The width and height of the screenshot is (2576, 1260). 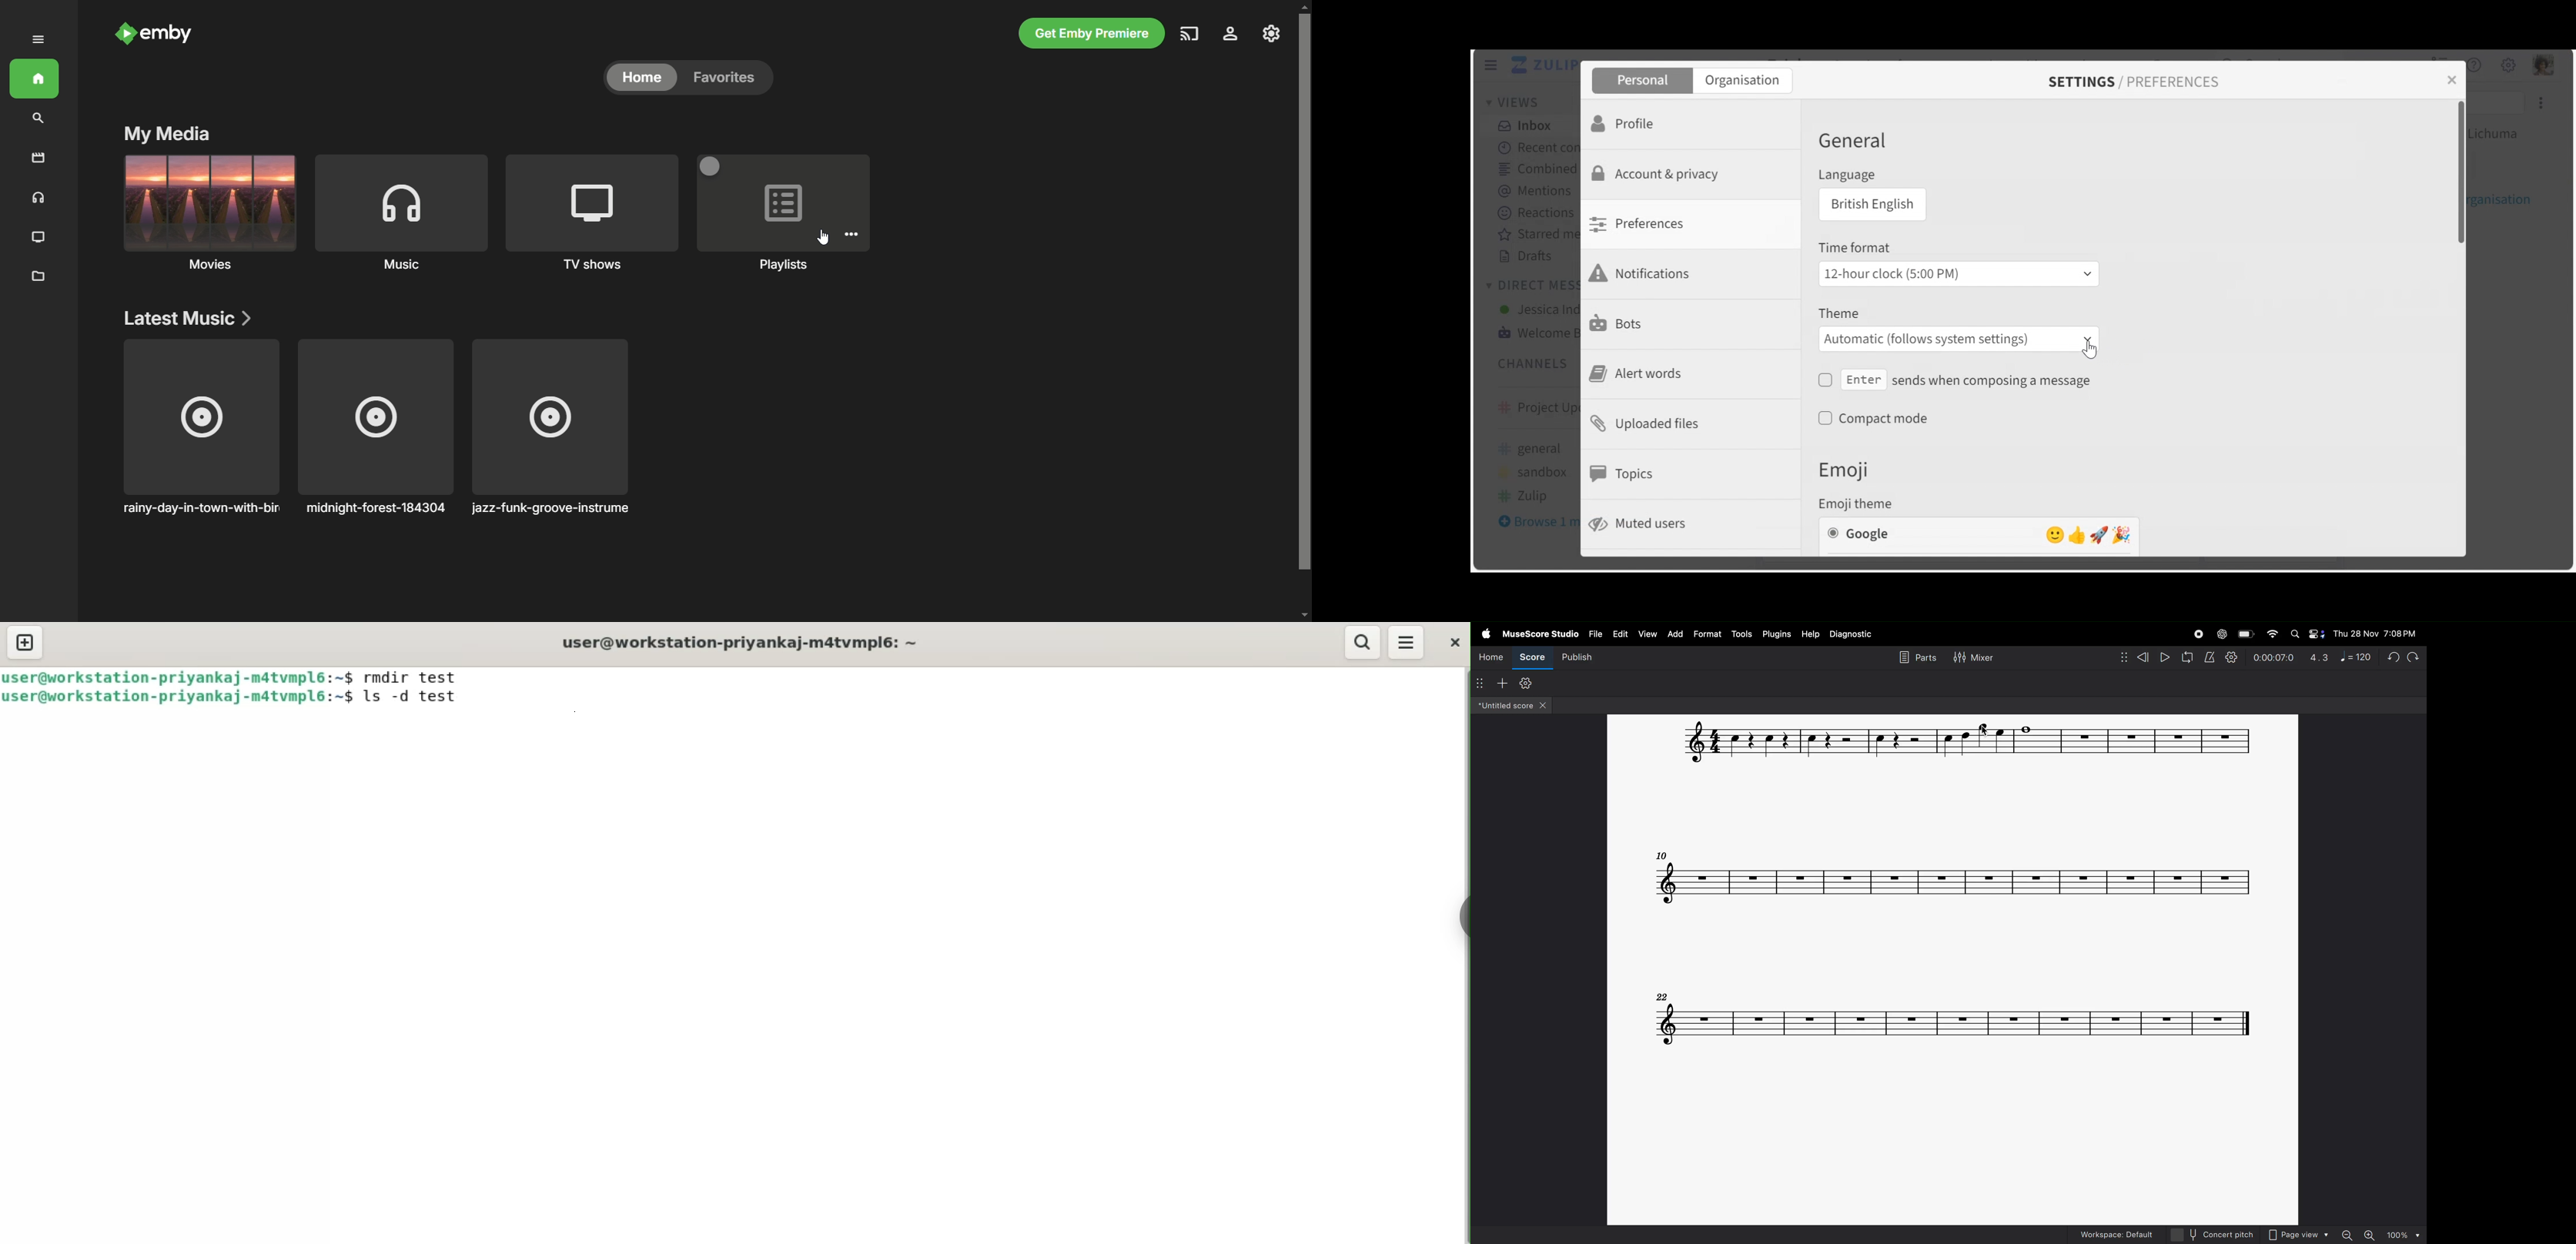 I want to click on Muted Users, so click(x=1646, y=523).